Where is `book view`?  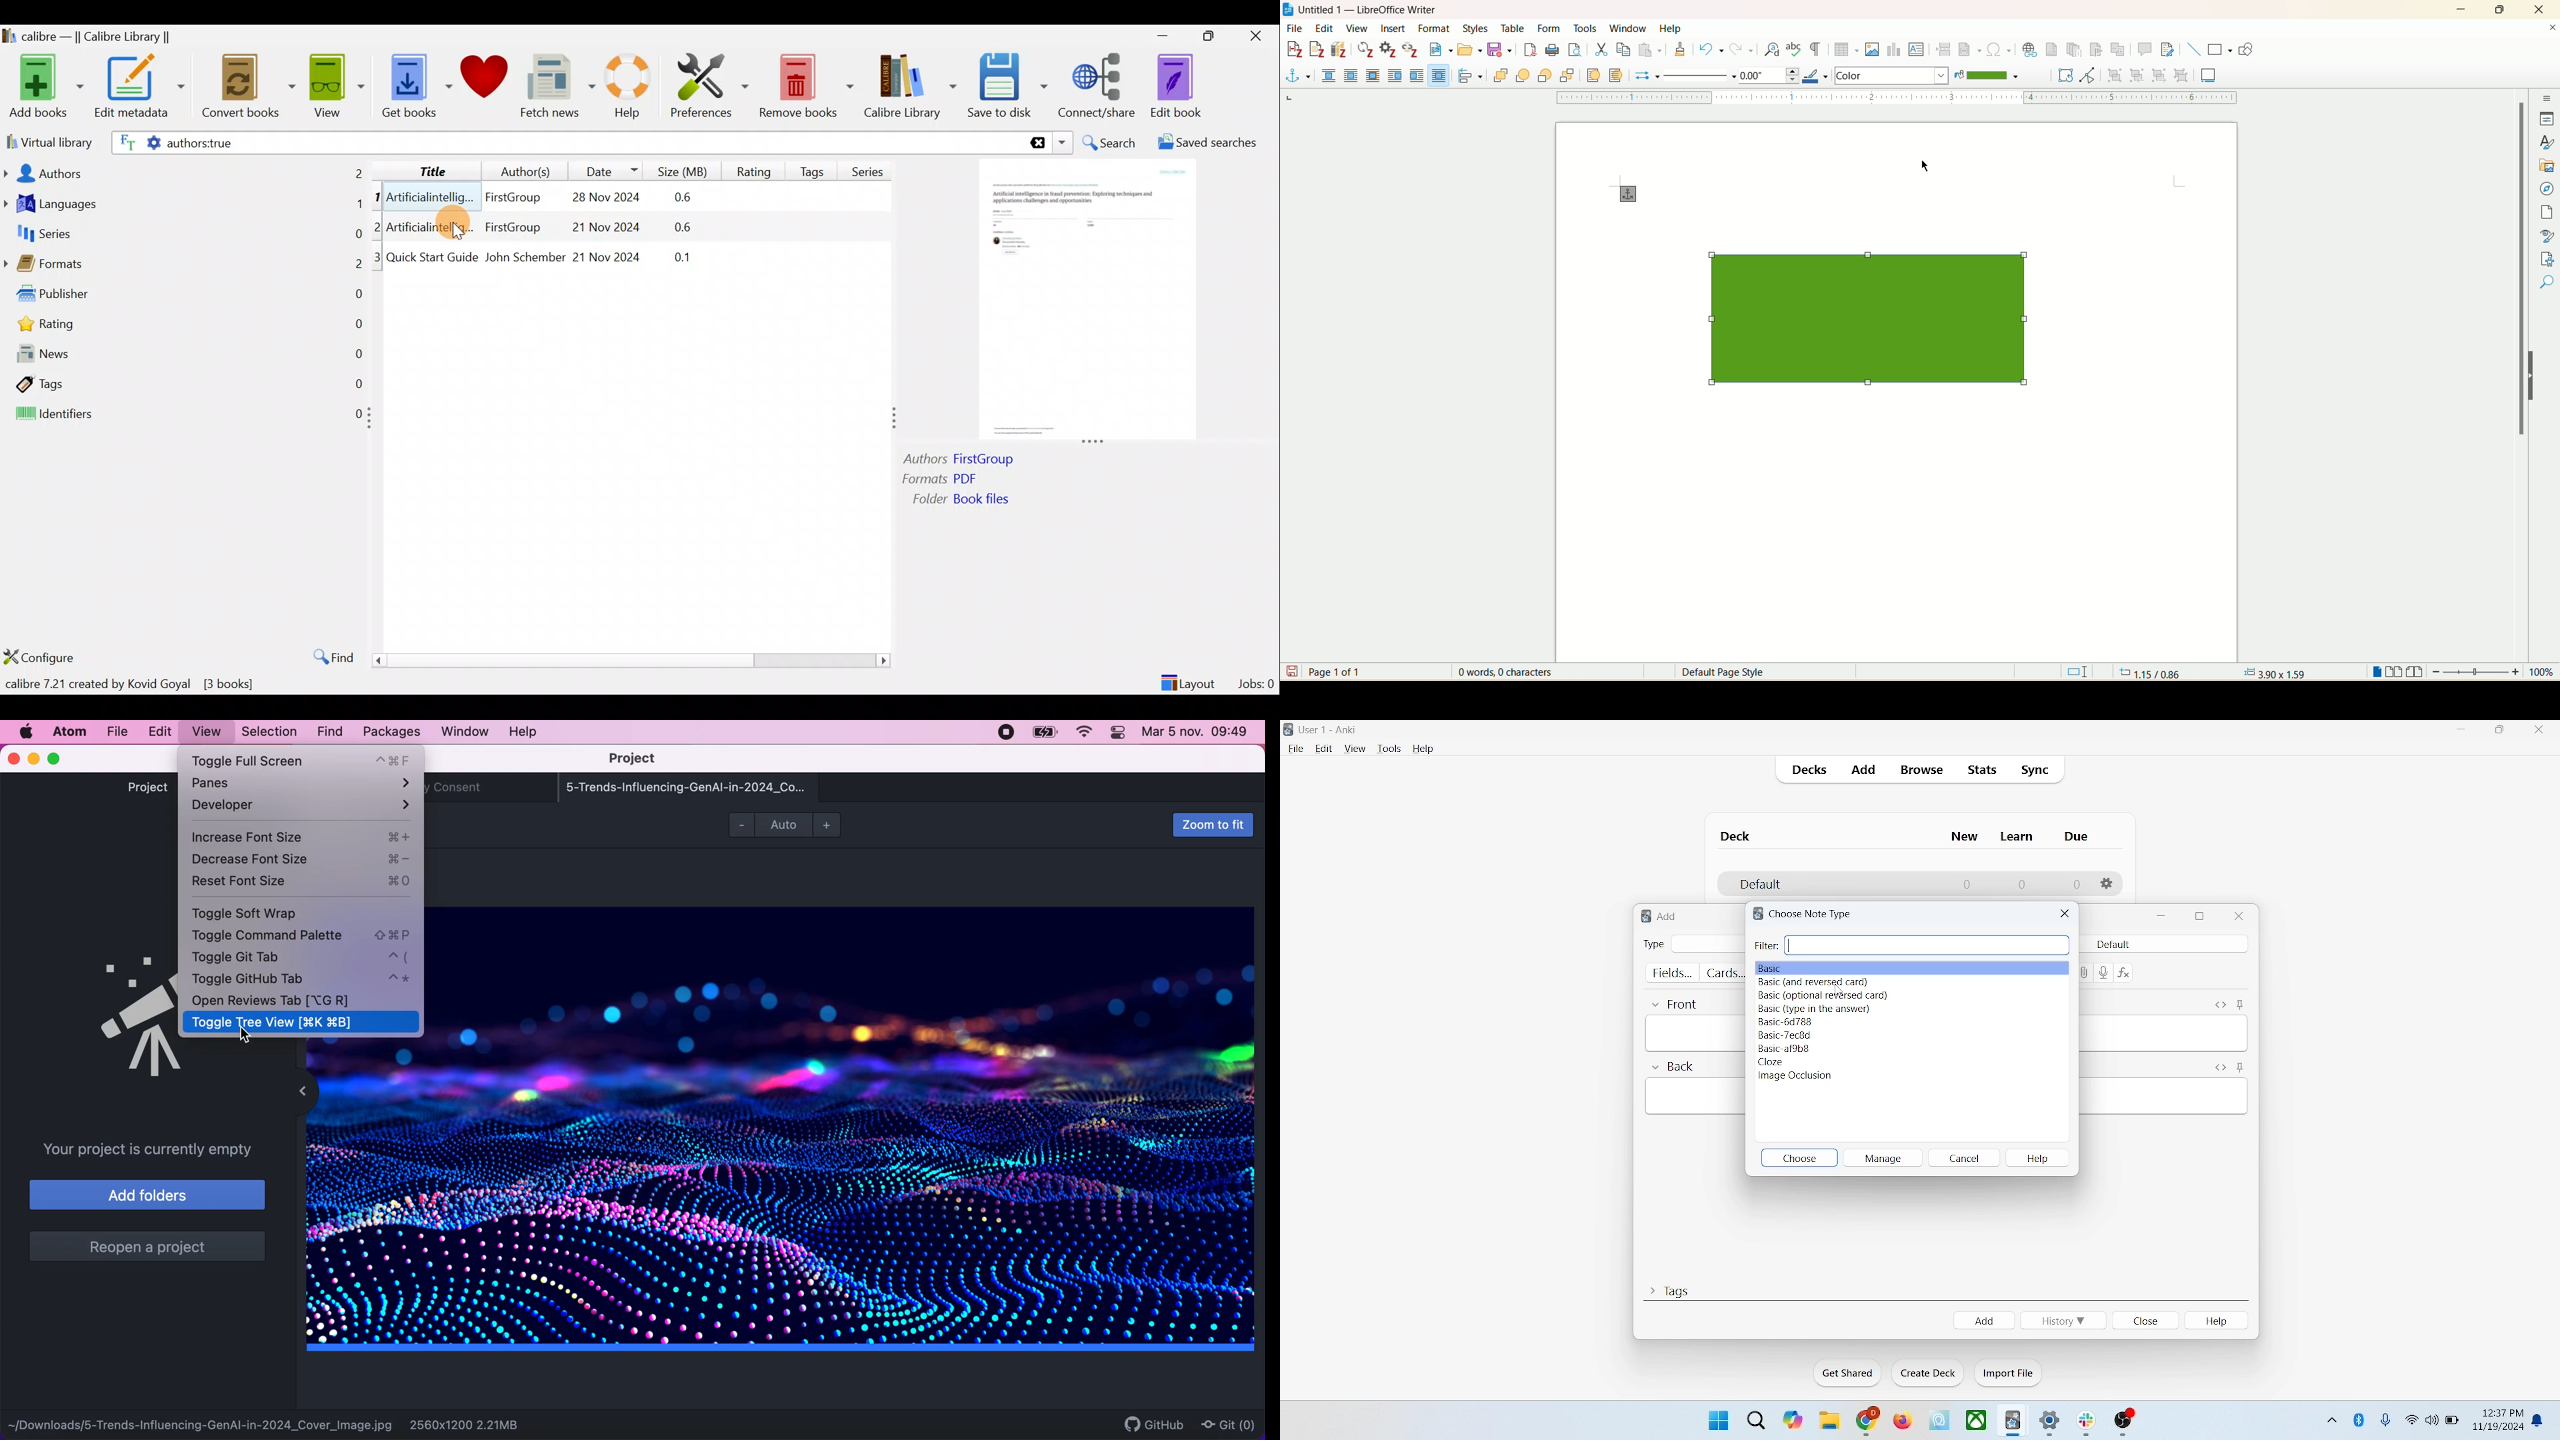 book view is located at coordinates (2417, 673).